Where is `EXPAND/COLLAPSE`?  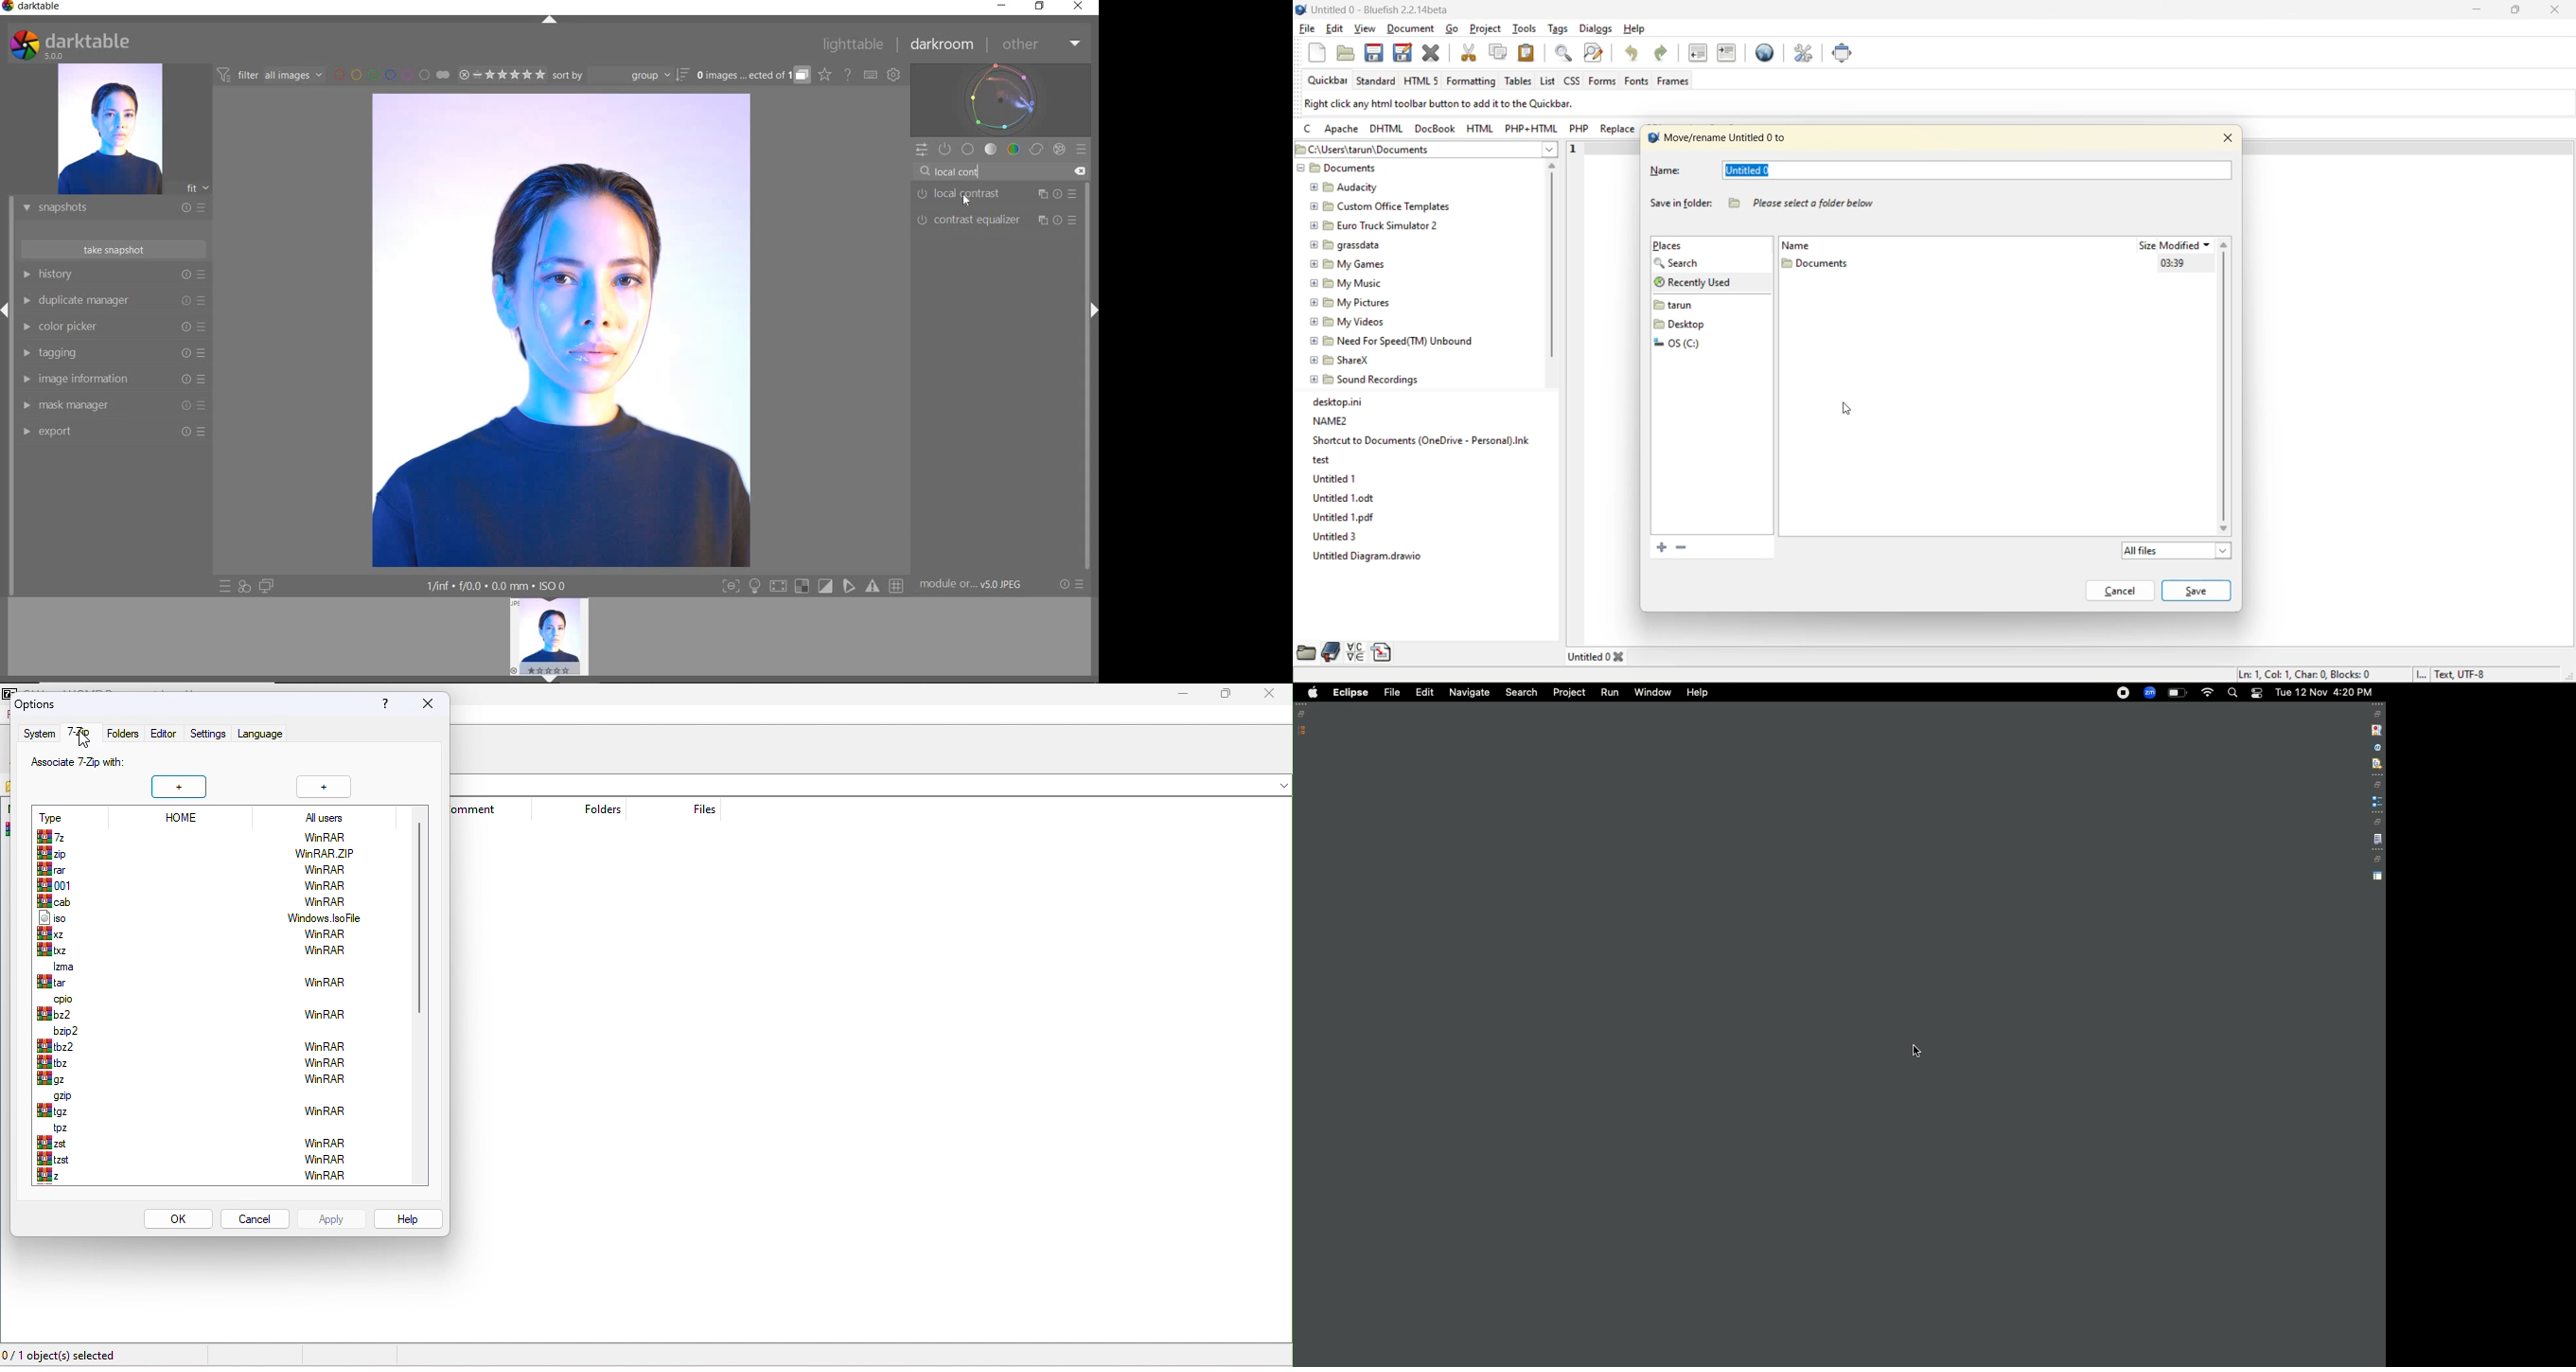 EXPAND/COLLAPSE is located at coordinates (552, 21).